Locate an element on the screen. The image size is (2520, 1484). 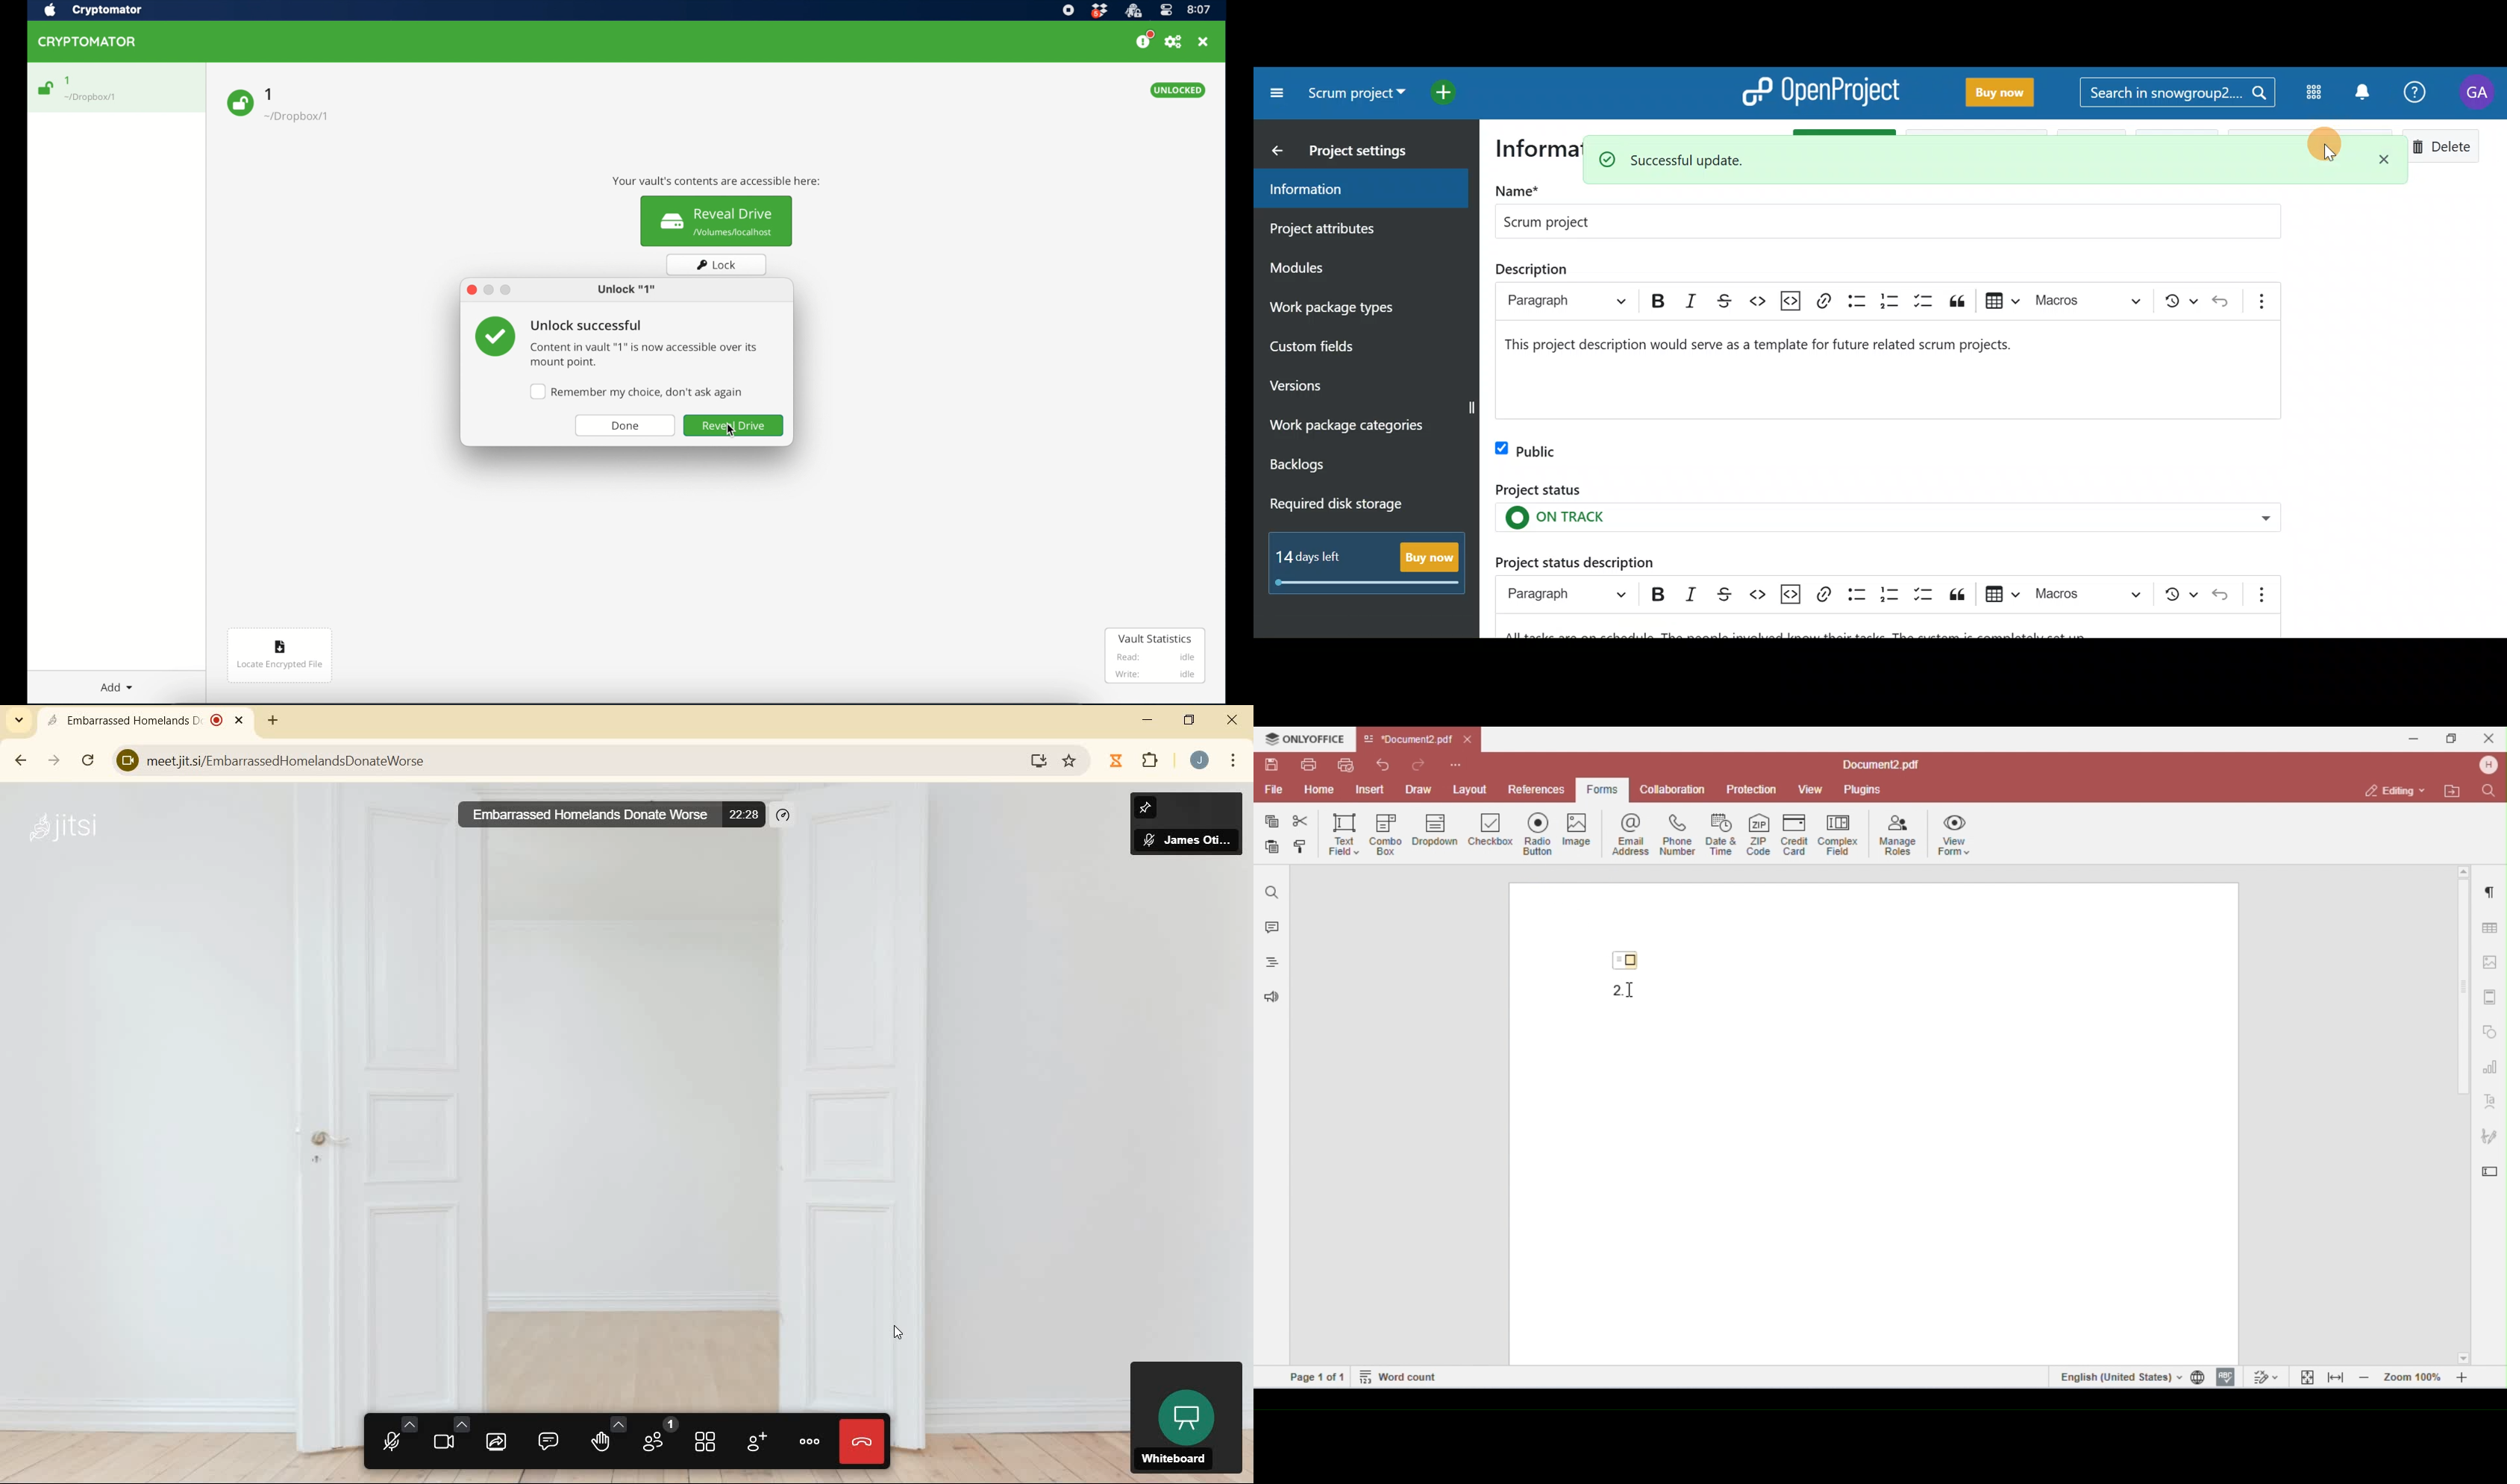
strikethrough is located at coordinates (1724, 301).